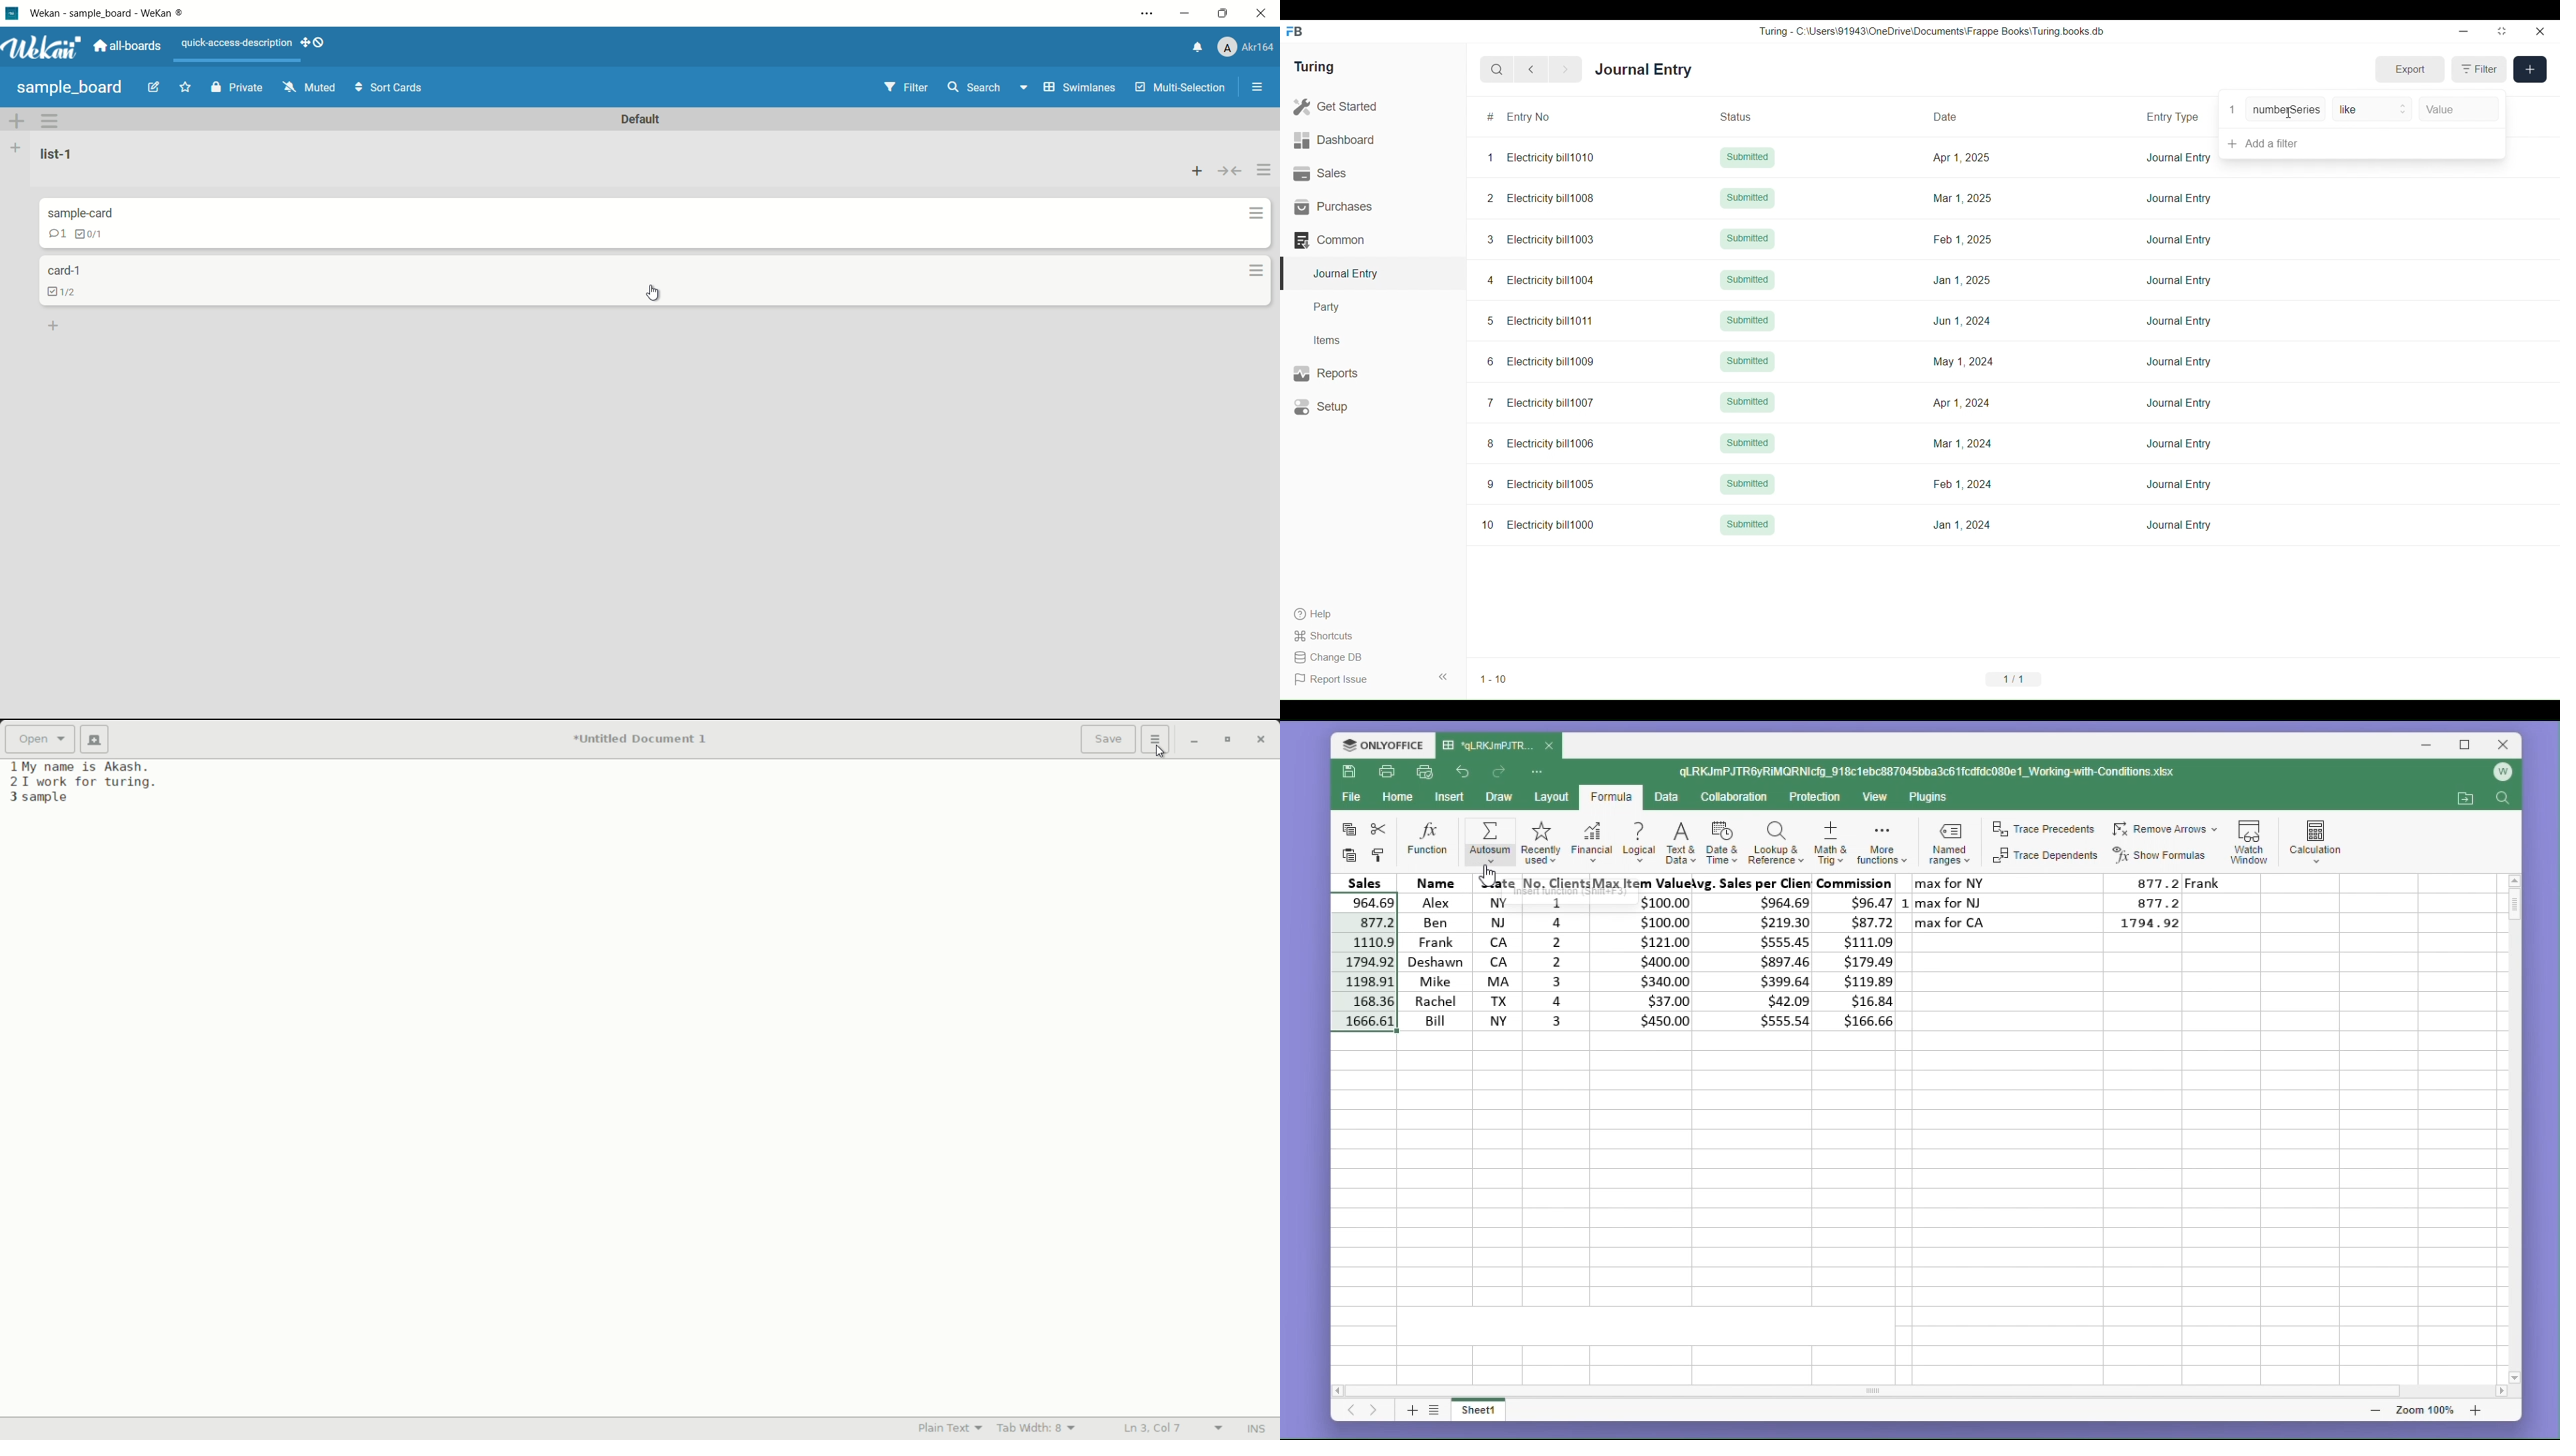 Image resolution: width=2576 pixels, height=1456 pixels. I want to click on Shortcuts, so click(1331, 636).